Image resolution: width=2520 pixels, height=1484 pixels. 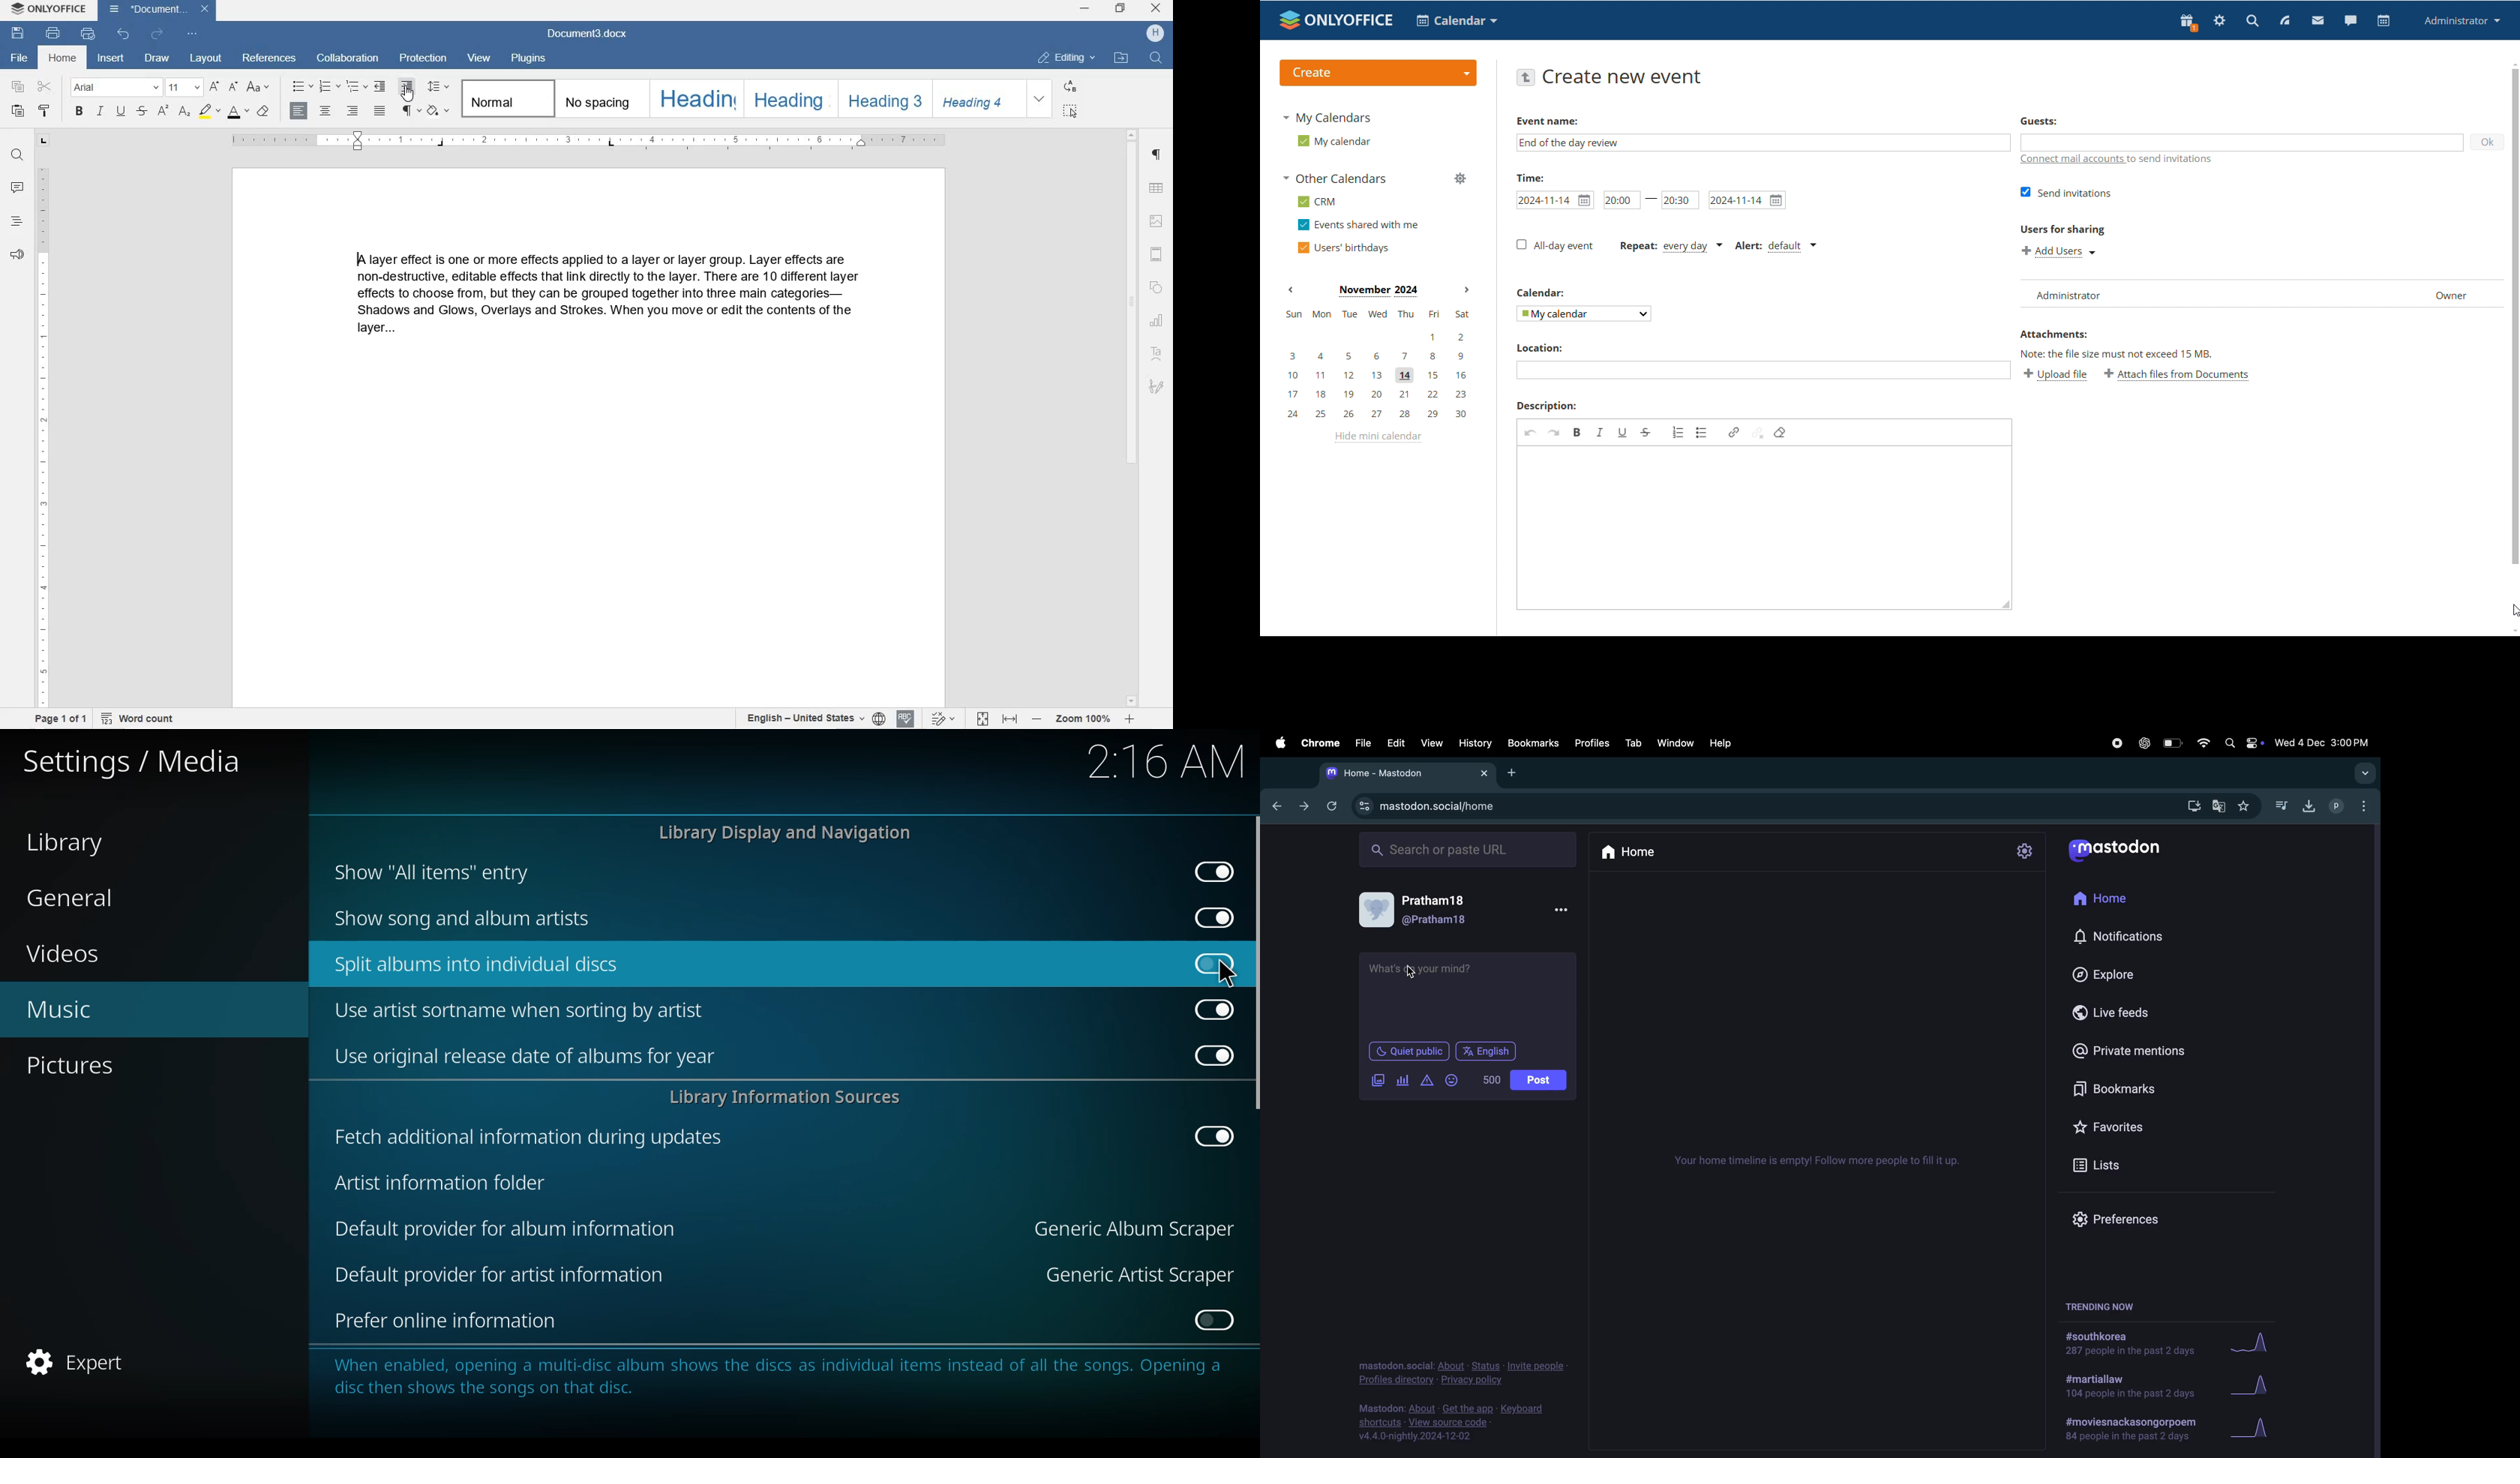 What do you see at coordinates (156, 35) in the screenshot?
I see `REDO` at bounding box center [156, 35].